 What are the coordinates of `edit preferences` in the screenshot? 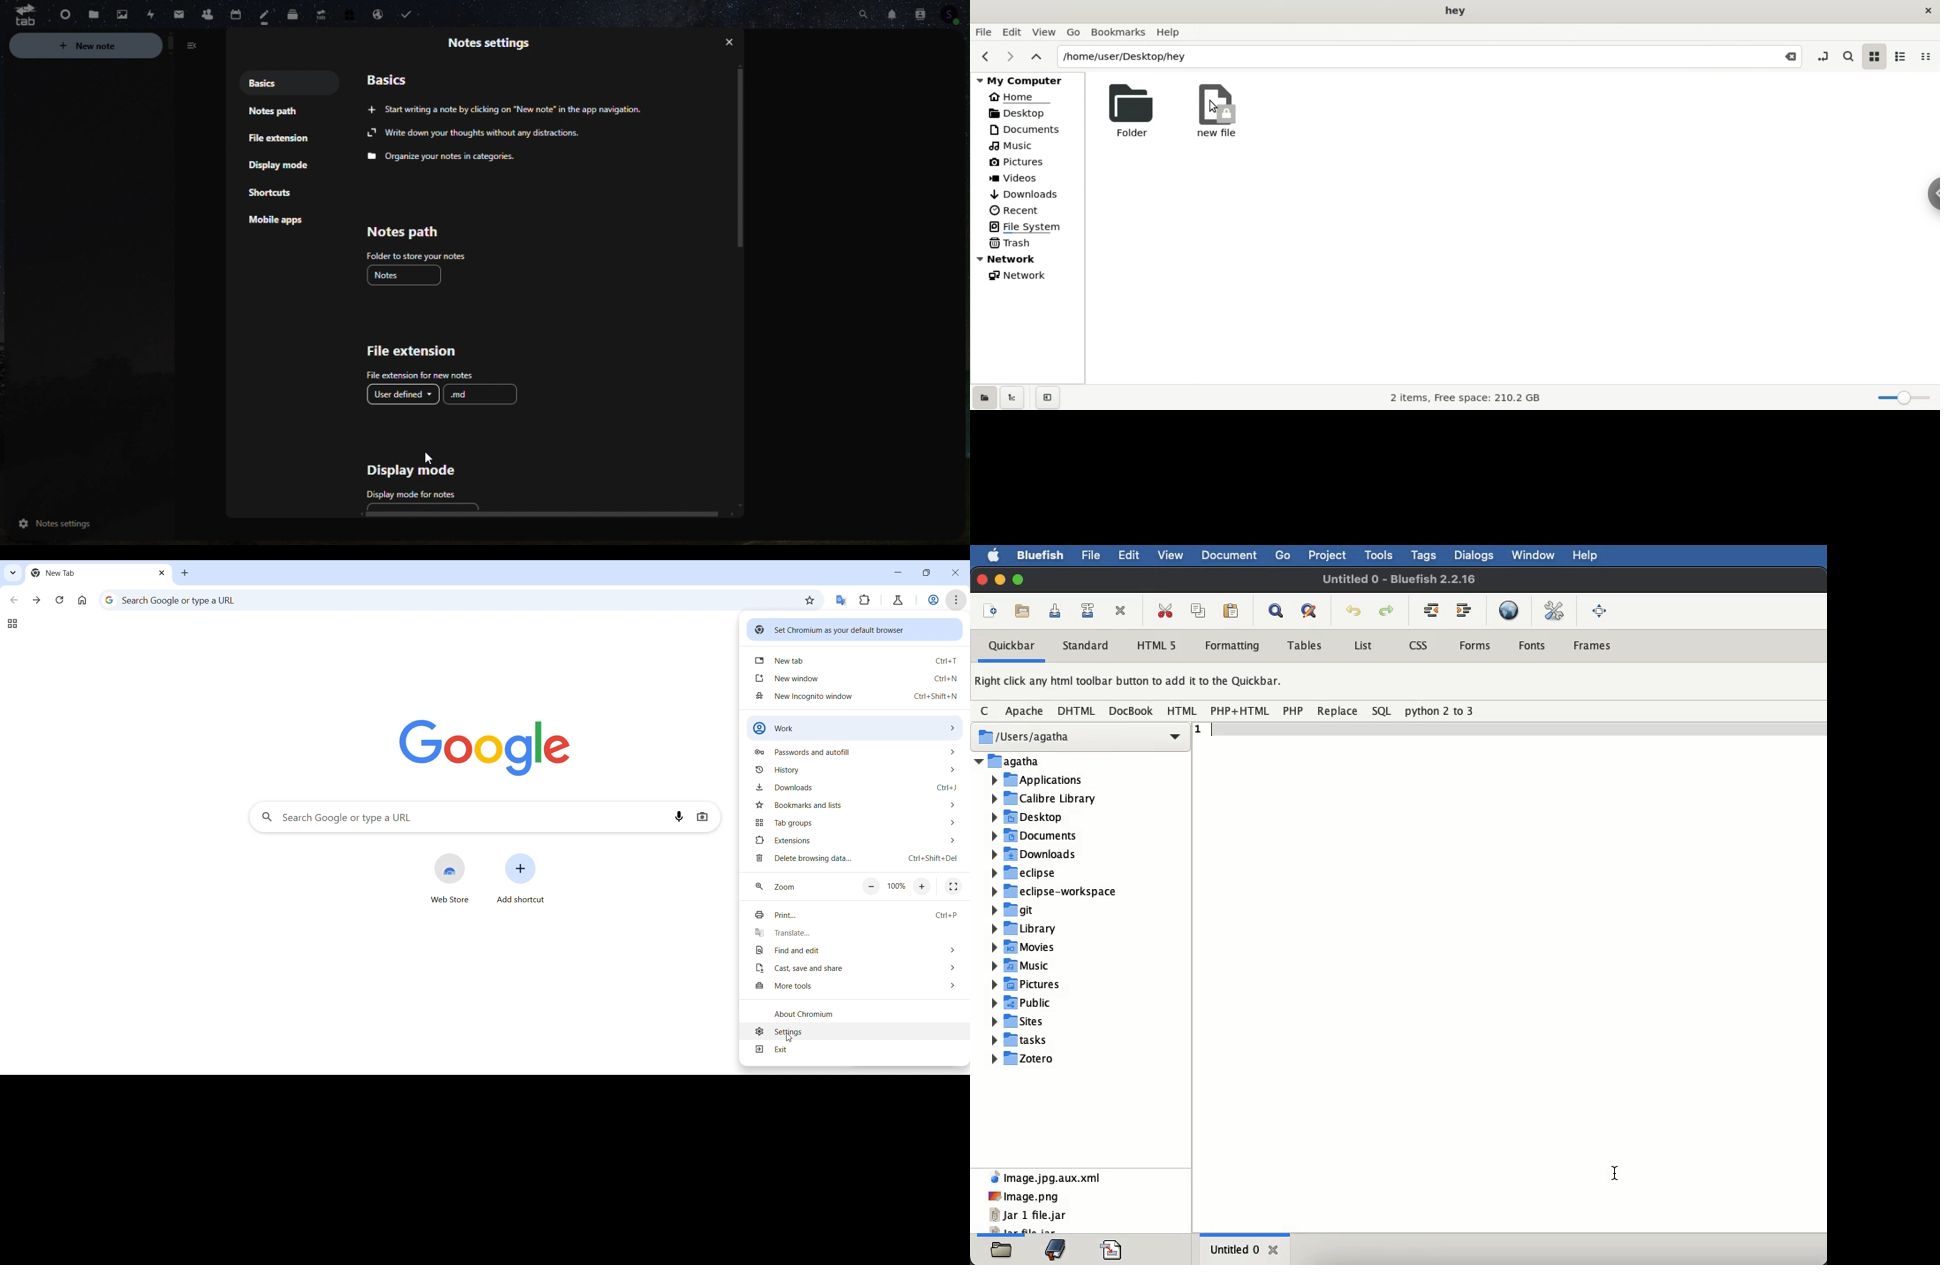 It's located at (1557, 611).